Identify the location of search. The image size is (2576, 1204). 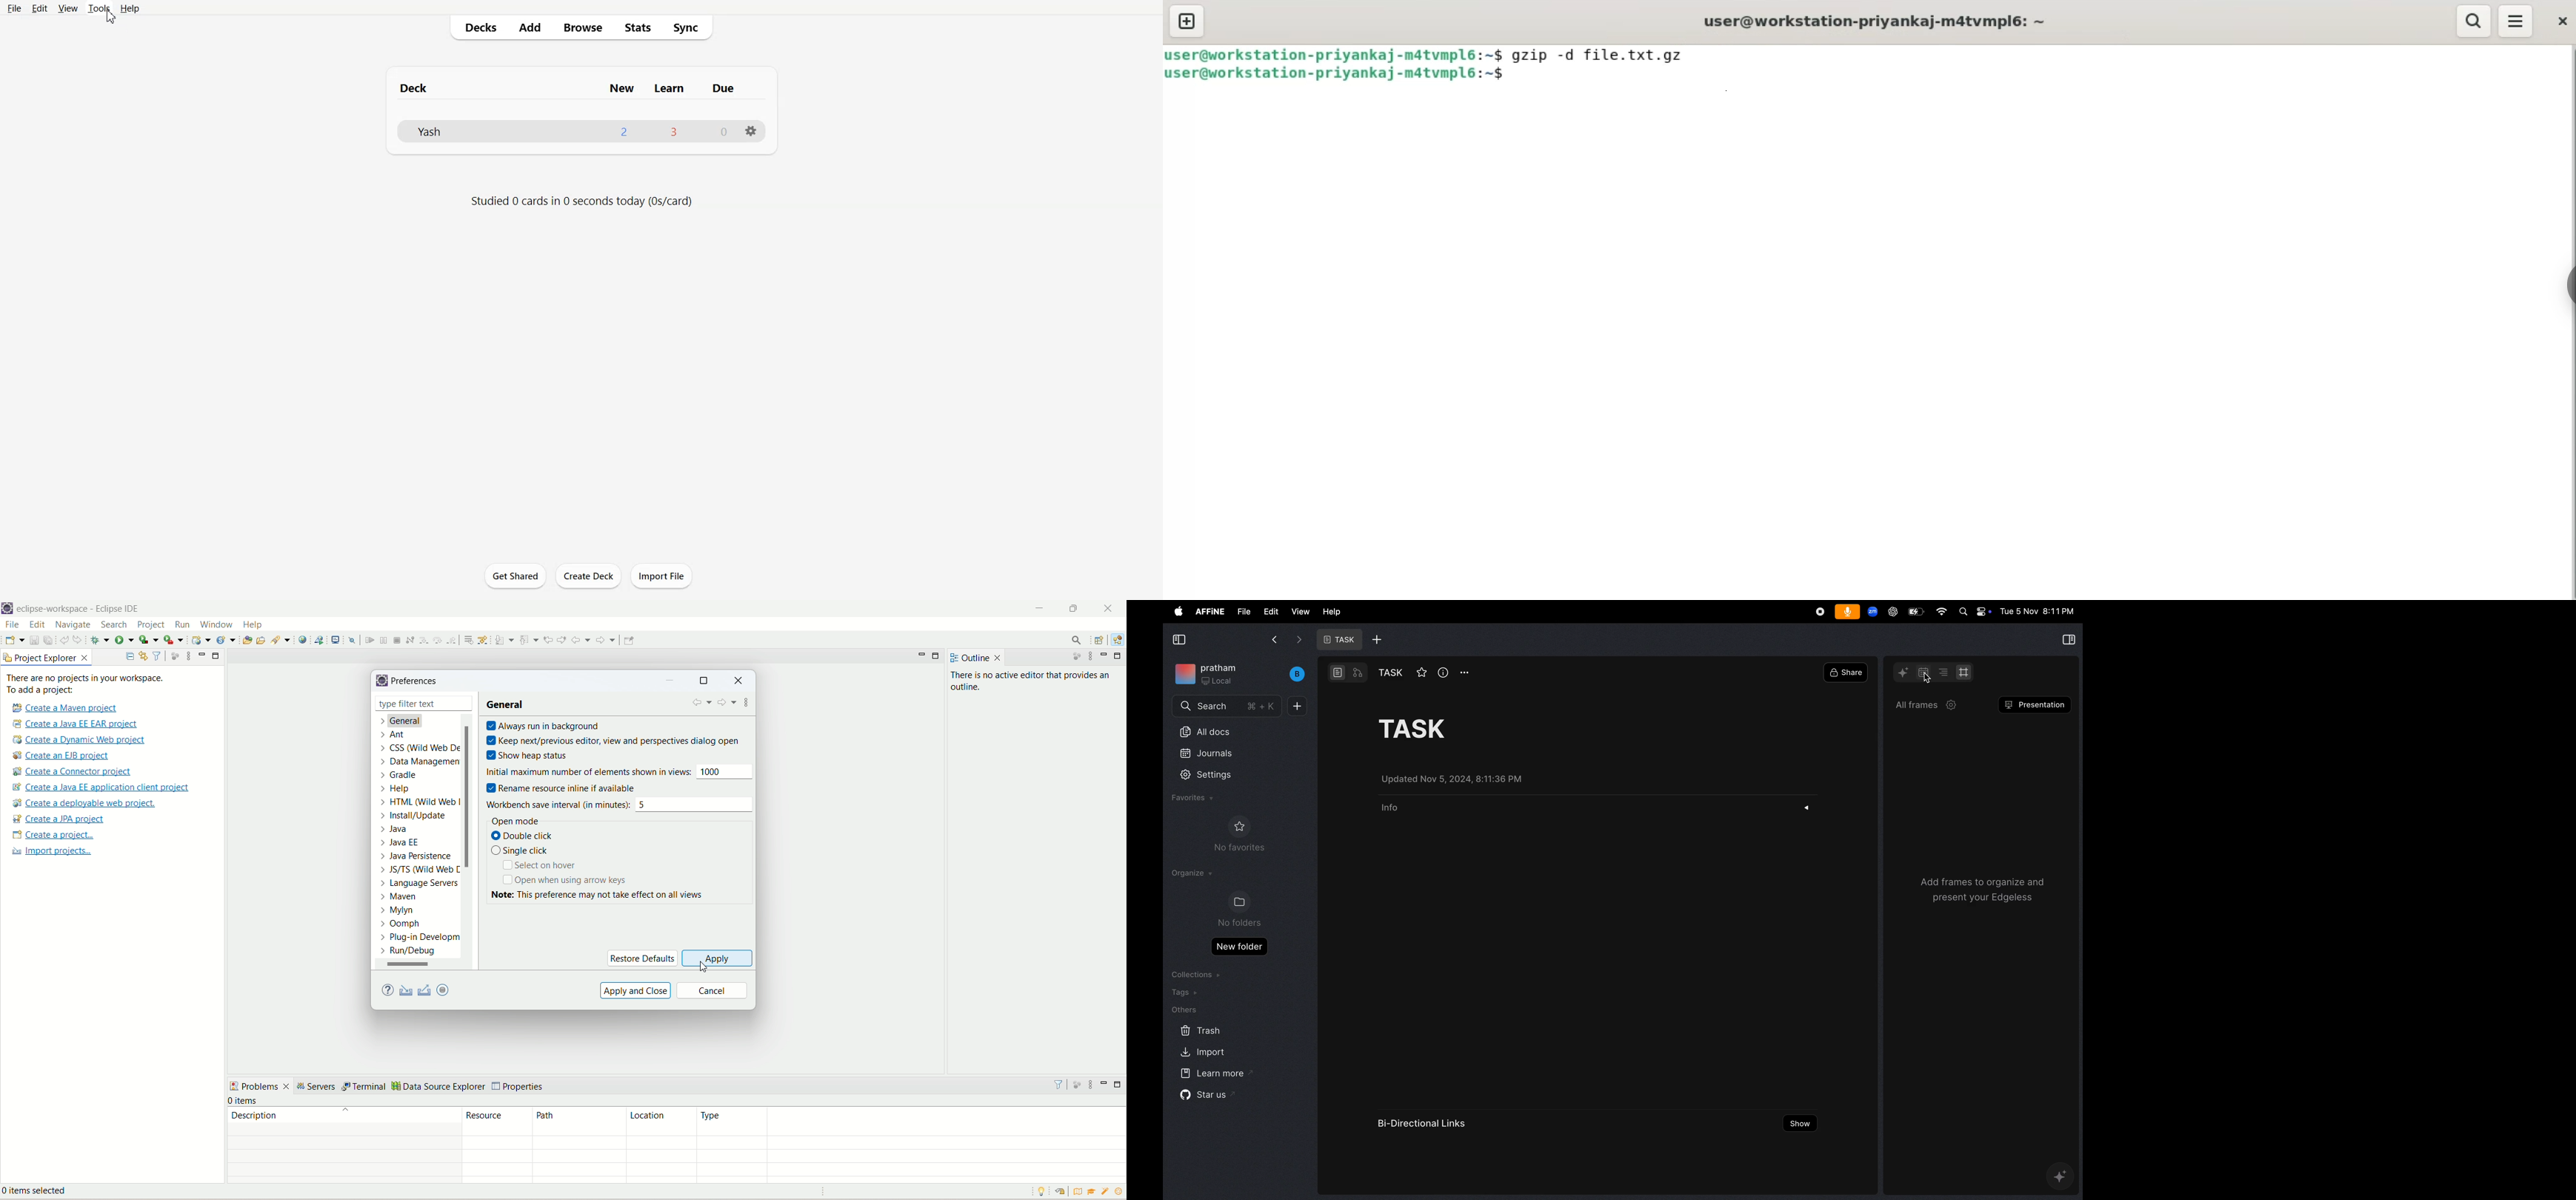
(116, 625).